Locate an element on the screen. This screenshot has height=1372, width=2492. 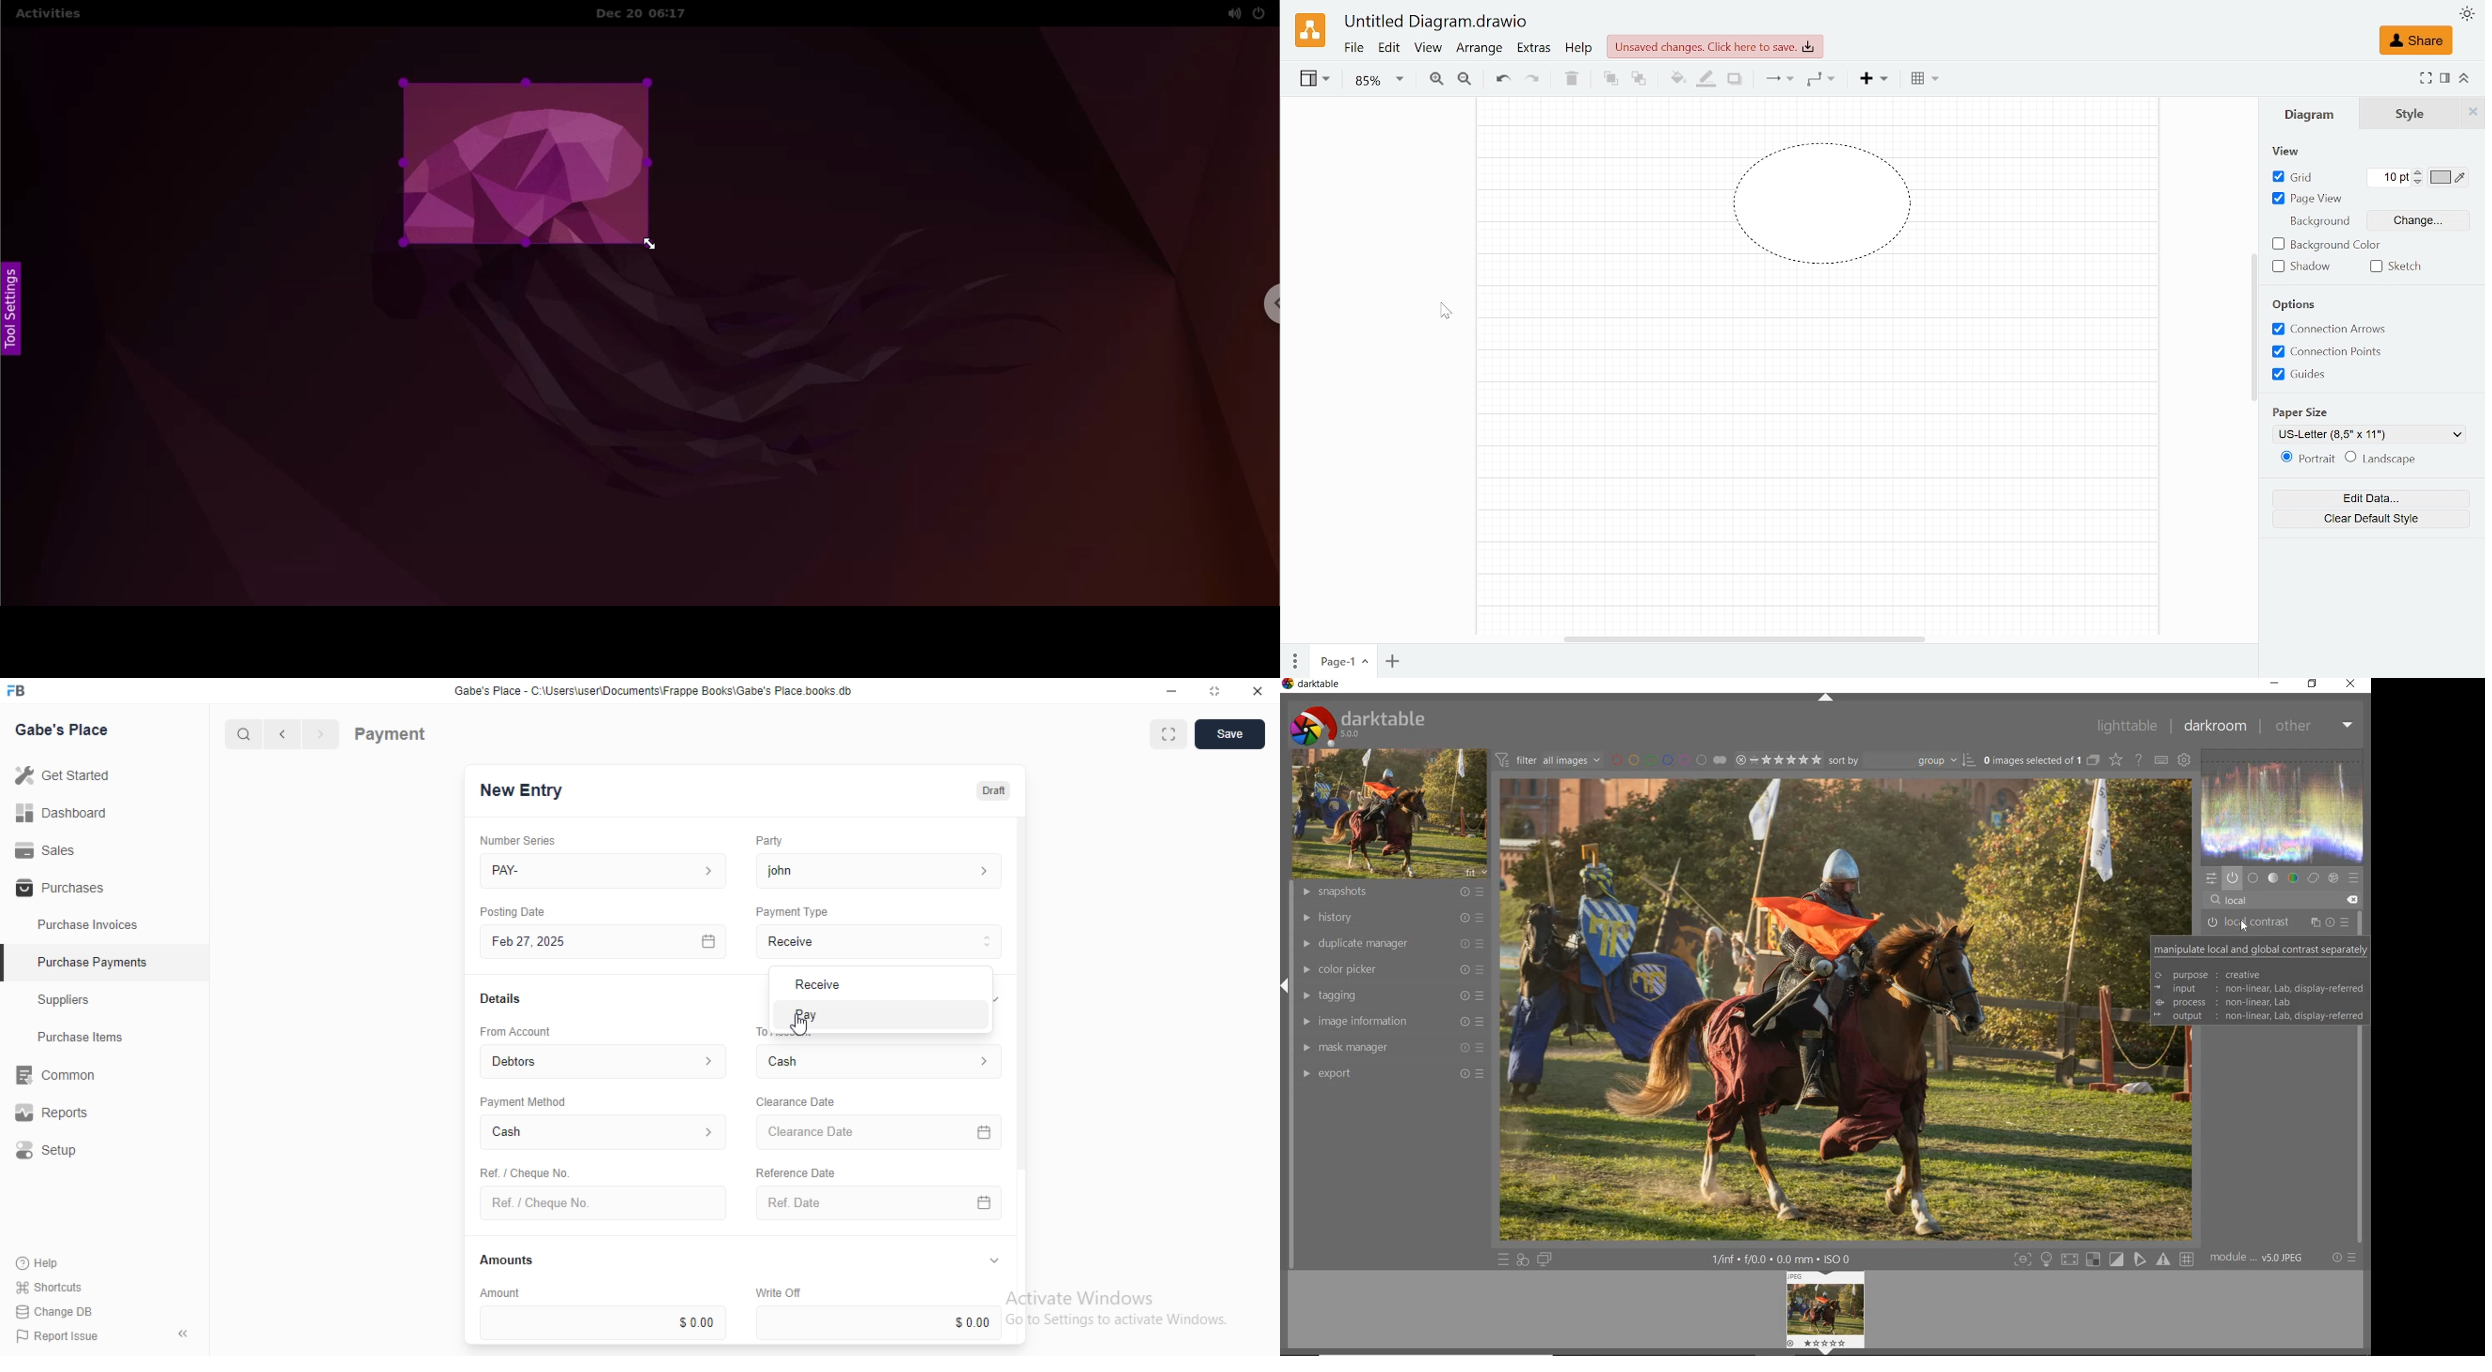
Feb 27, 2025 is located at coordinates (606, 942).